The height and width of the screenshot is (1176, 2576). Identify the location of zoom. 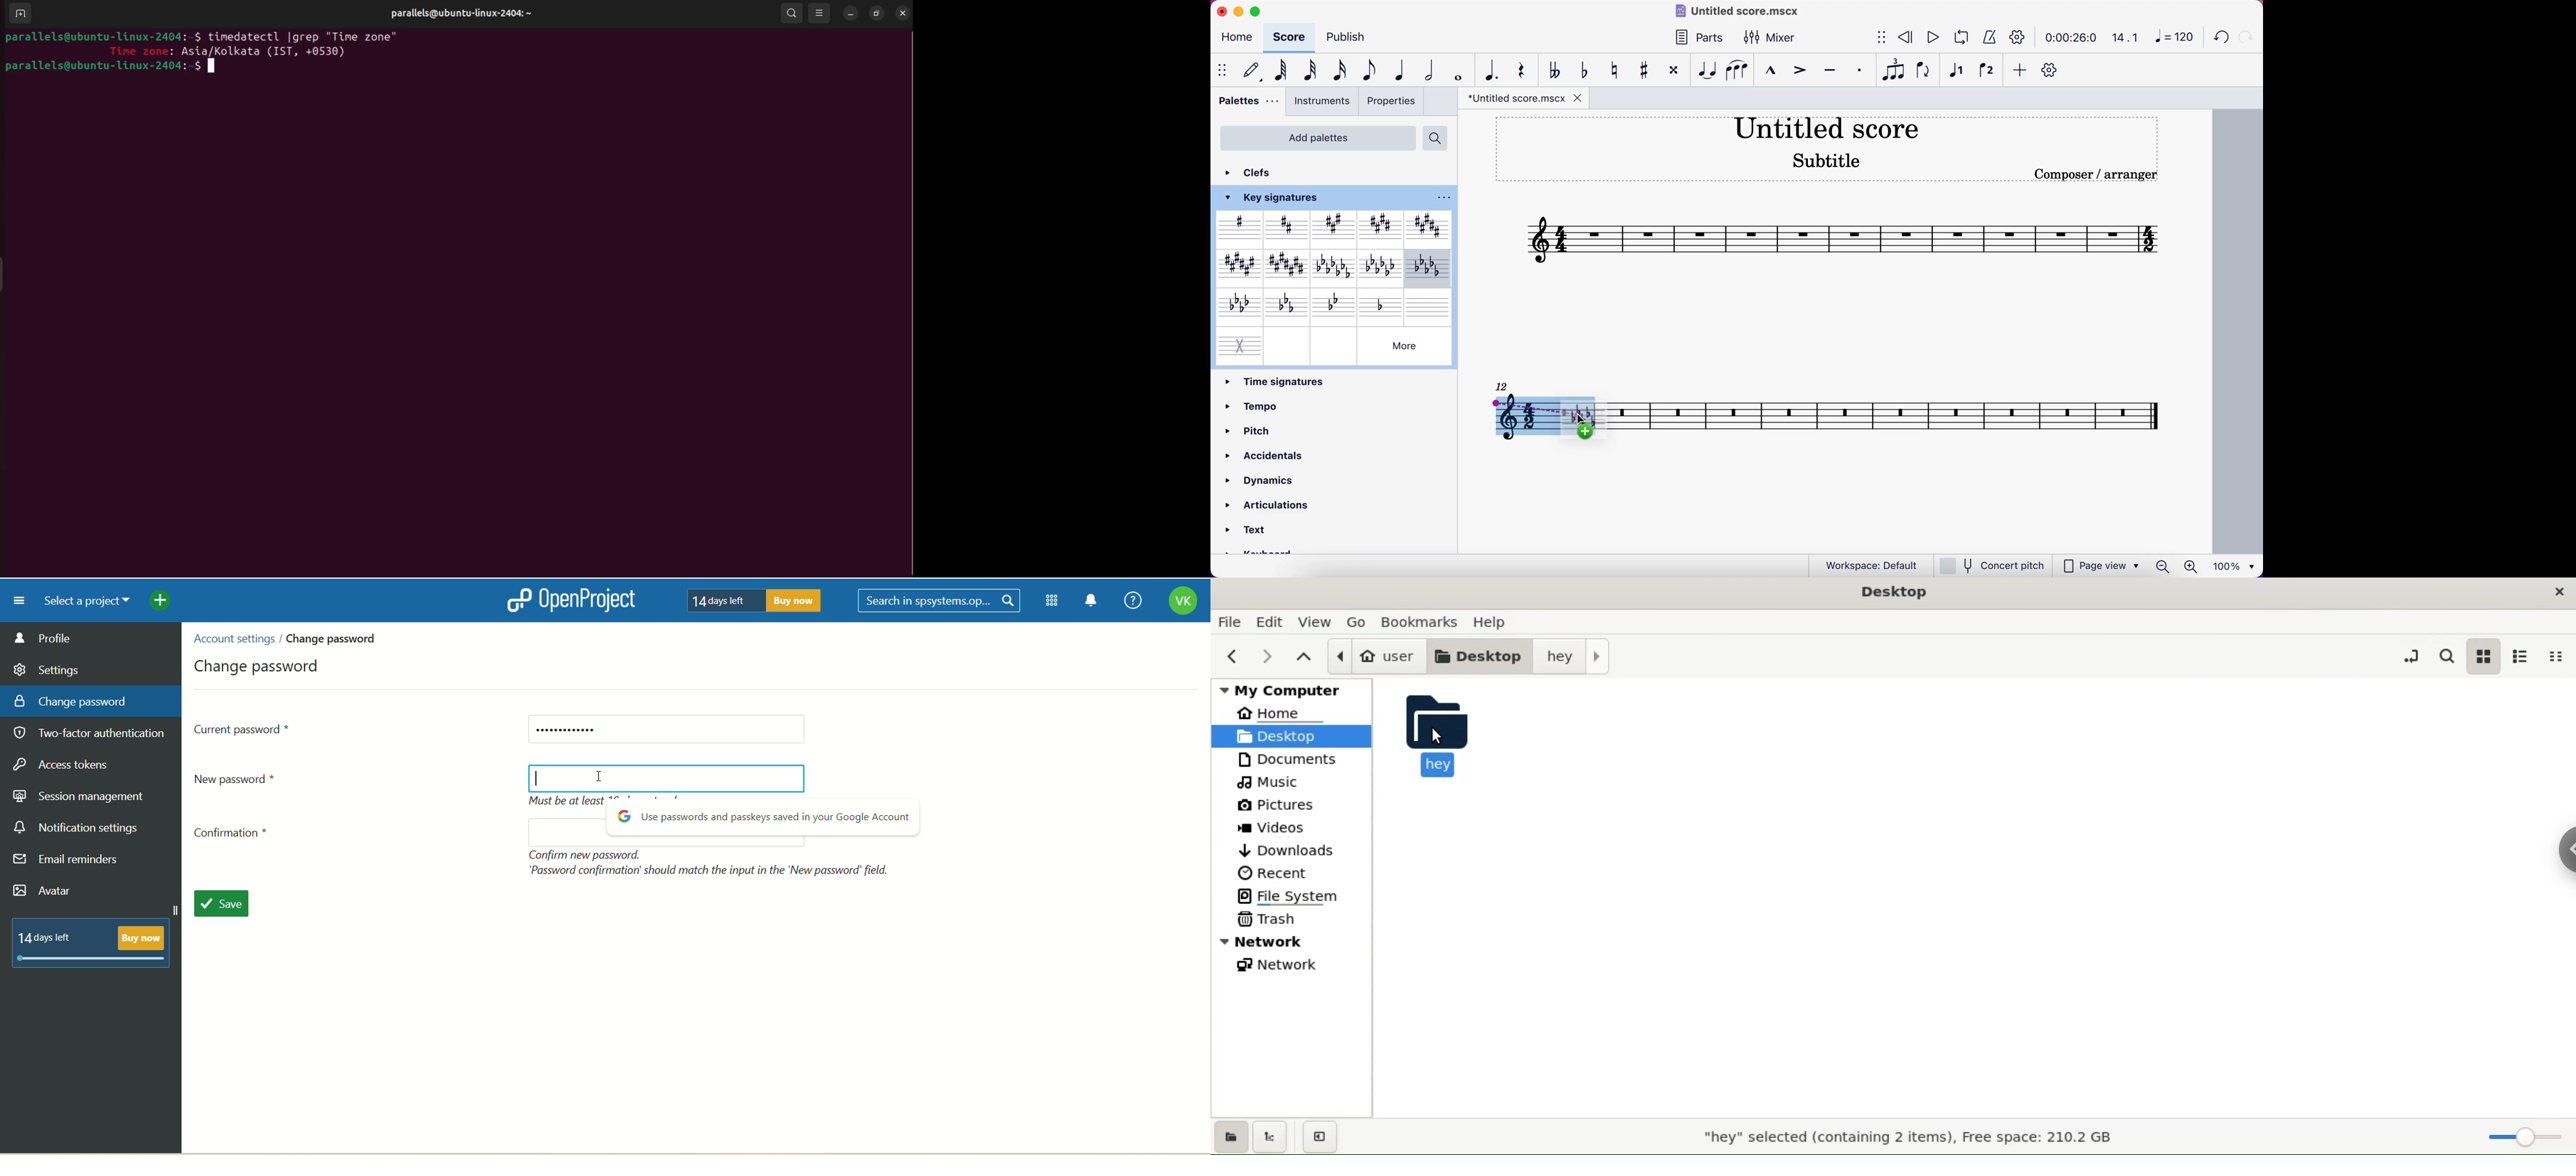
(2528, 1137).